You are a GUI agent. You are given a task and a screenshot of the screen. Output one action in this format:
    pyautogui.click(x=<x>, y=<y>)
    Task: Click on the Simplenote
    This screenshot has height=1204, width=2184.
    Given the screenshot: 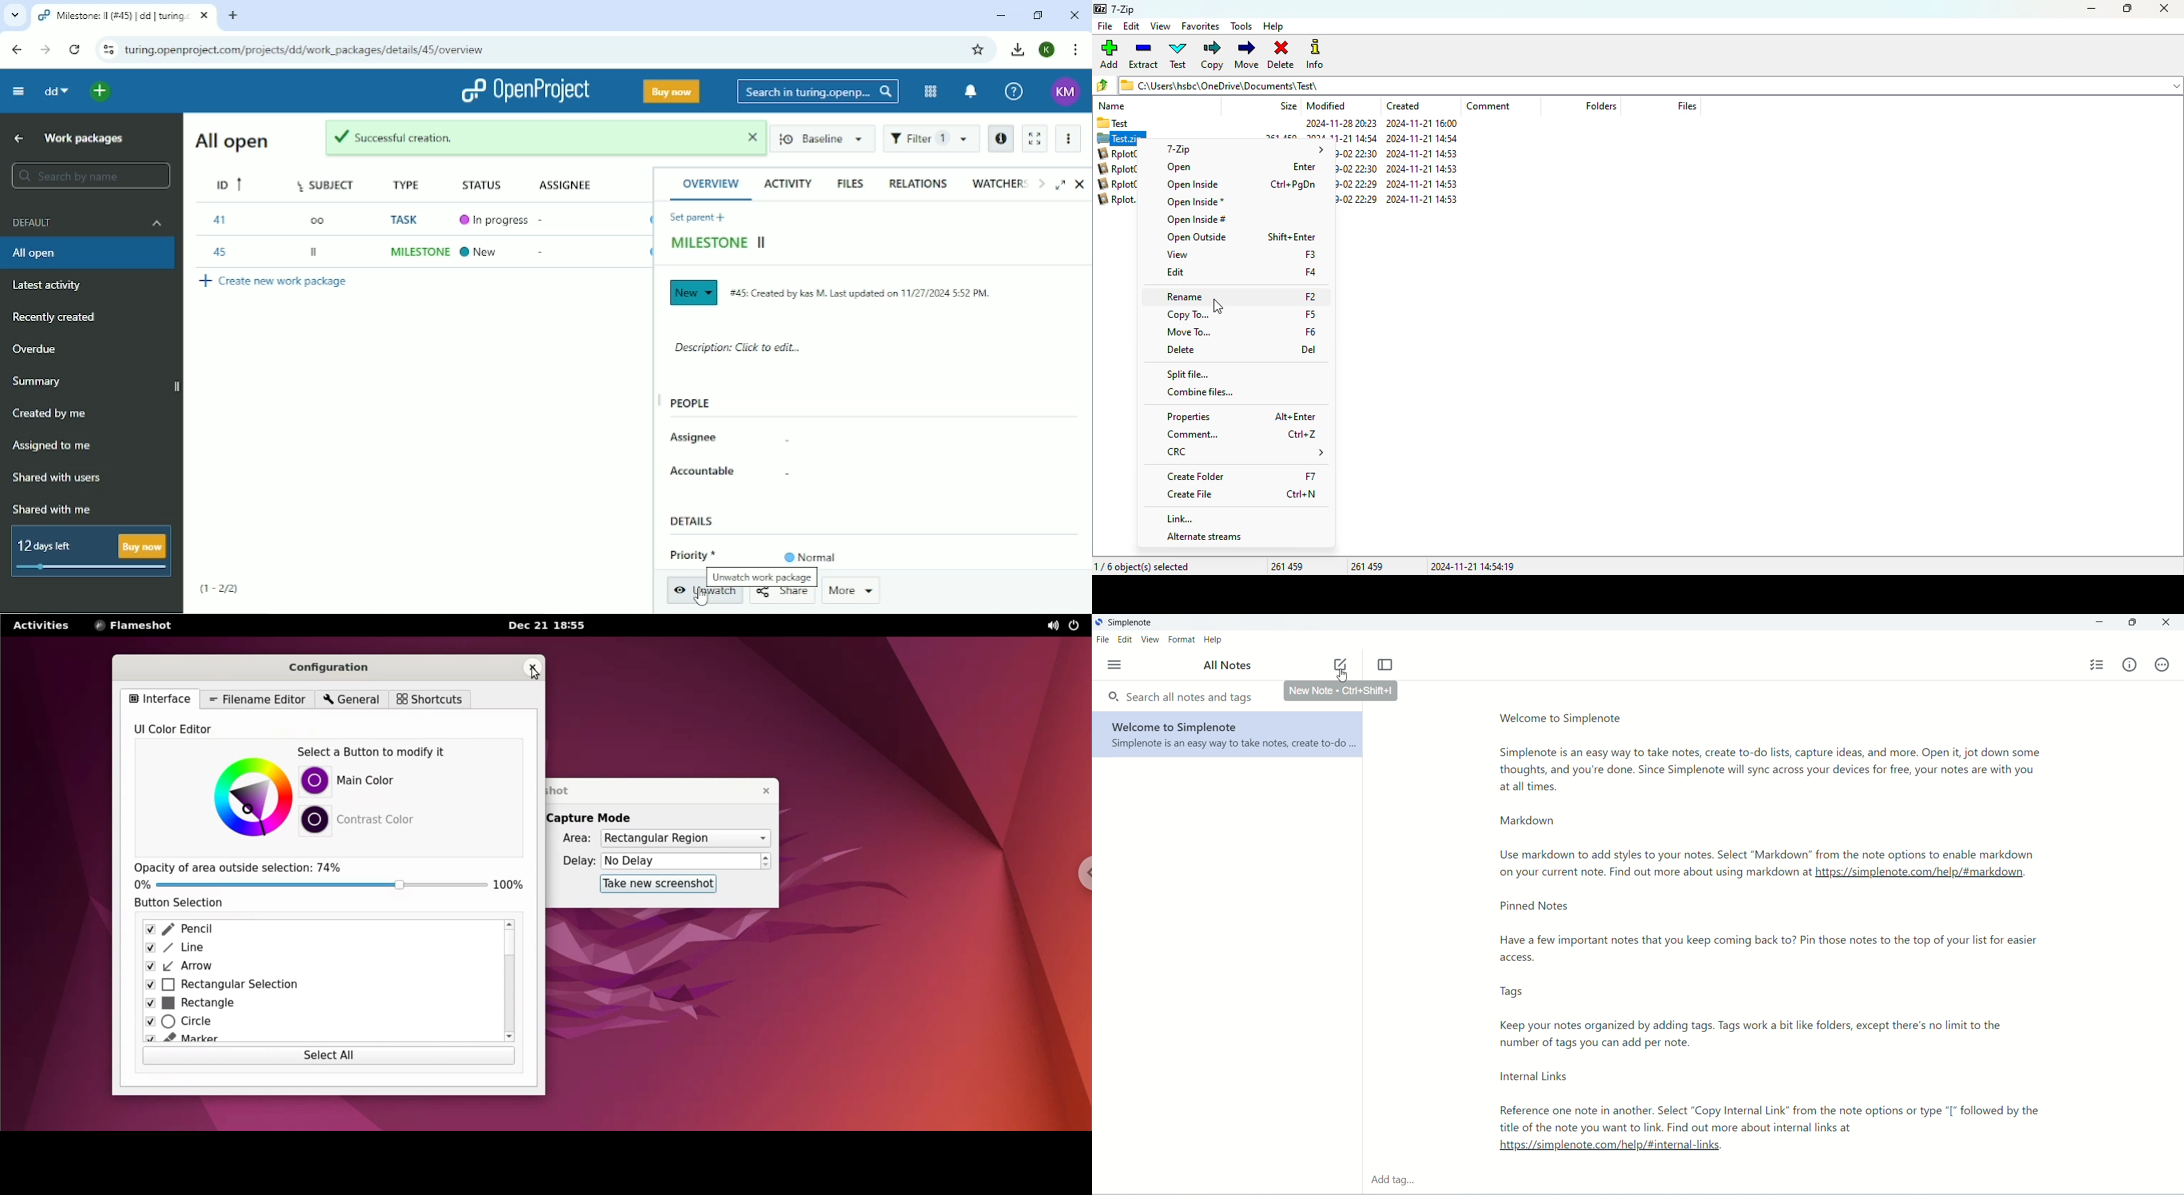 What is the action you would take?
    pyautogui.click(x=1130, y=622)
    